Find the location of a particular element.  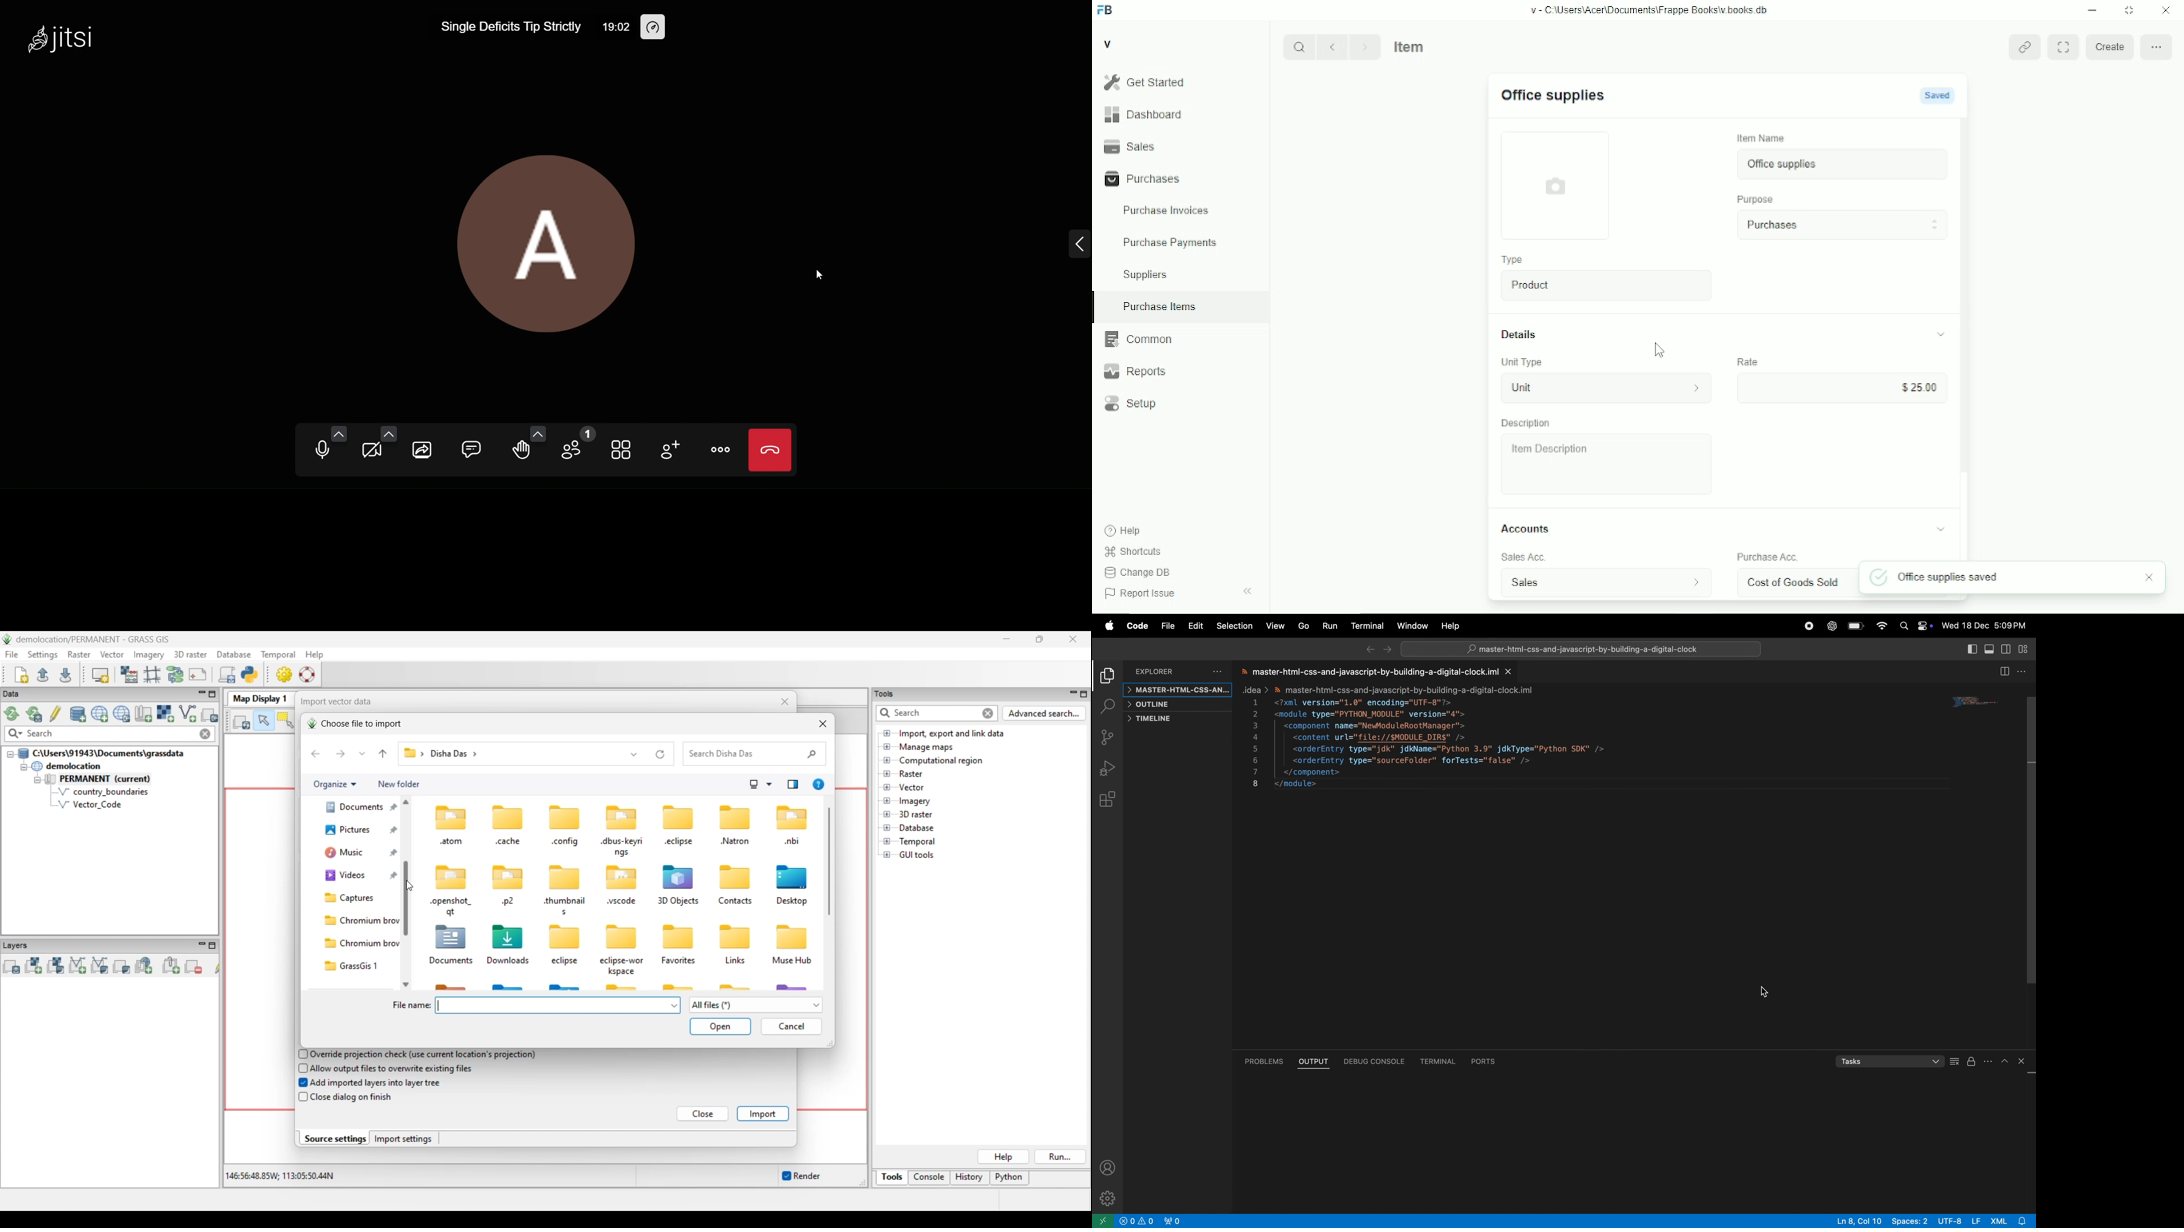

v is located at coordinates (1109, 43).